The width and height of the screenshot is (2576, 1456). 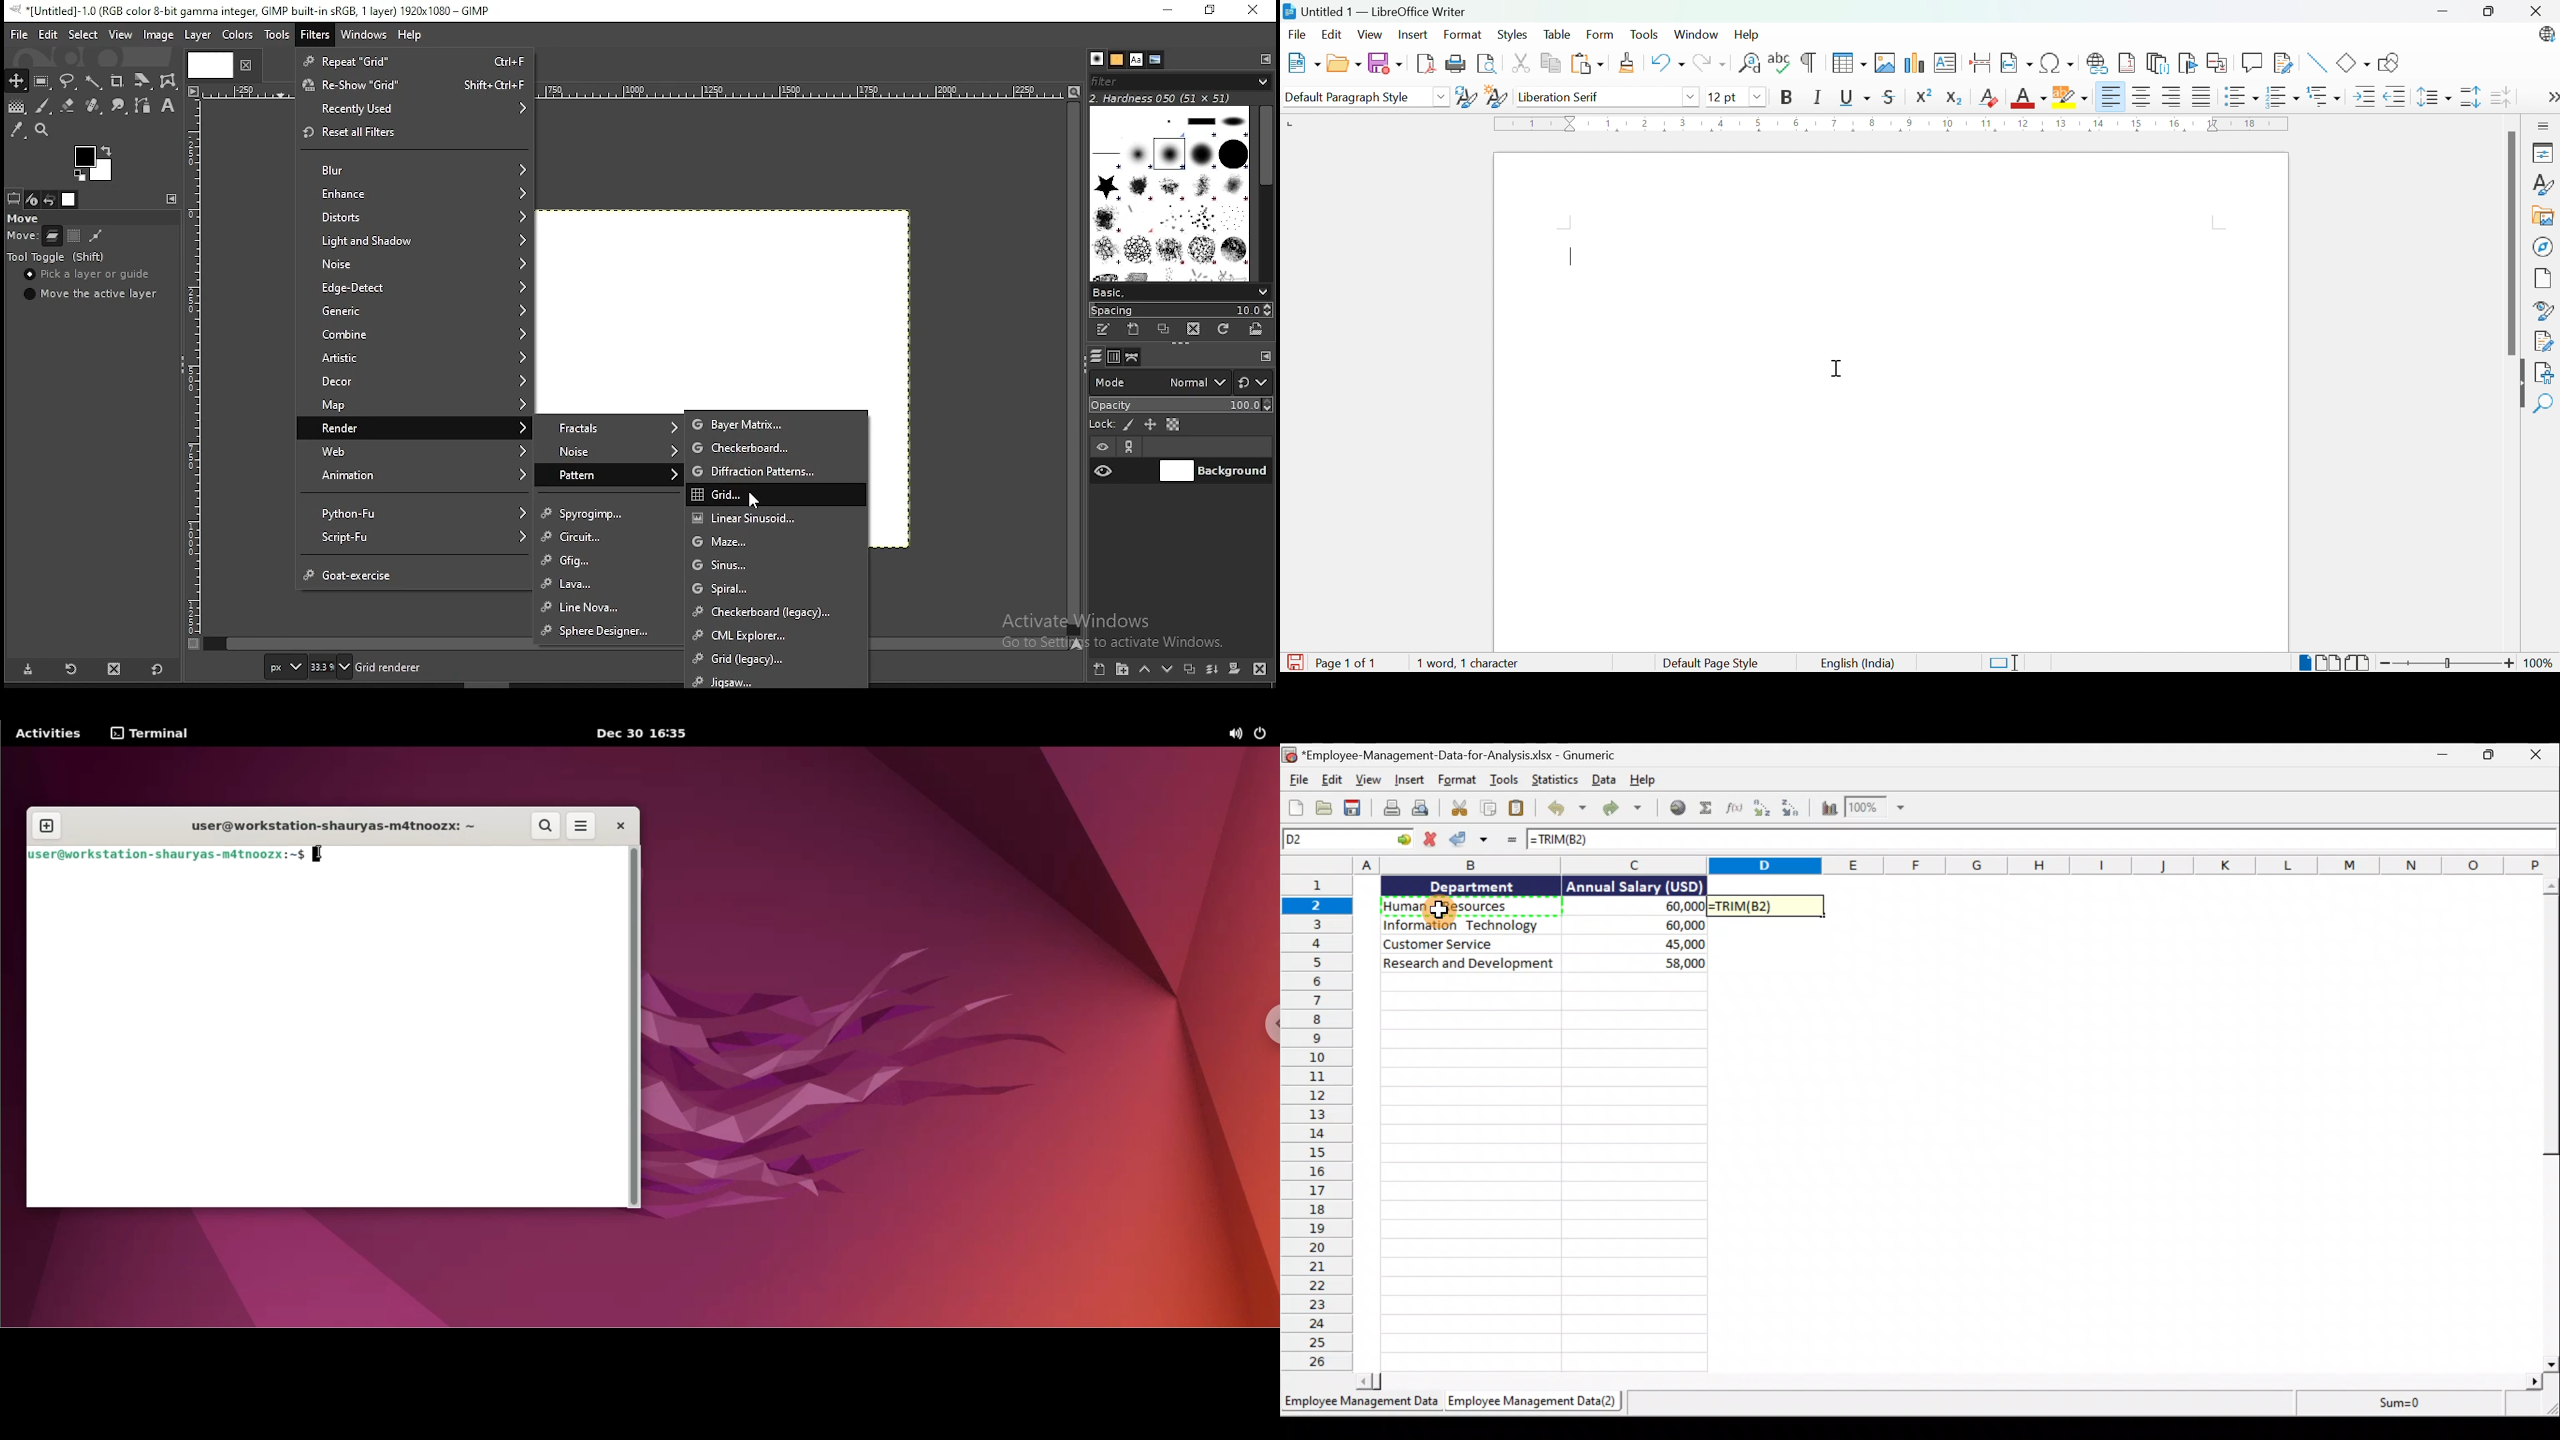 What do you see at coordinates (32, 199) in the screenshot?
I see `device status` at bounding box center [32, 199].